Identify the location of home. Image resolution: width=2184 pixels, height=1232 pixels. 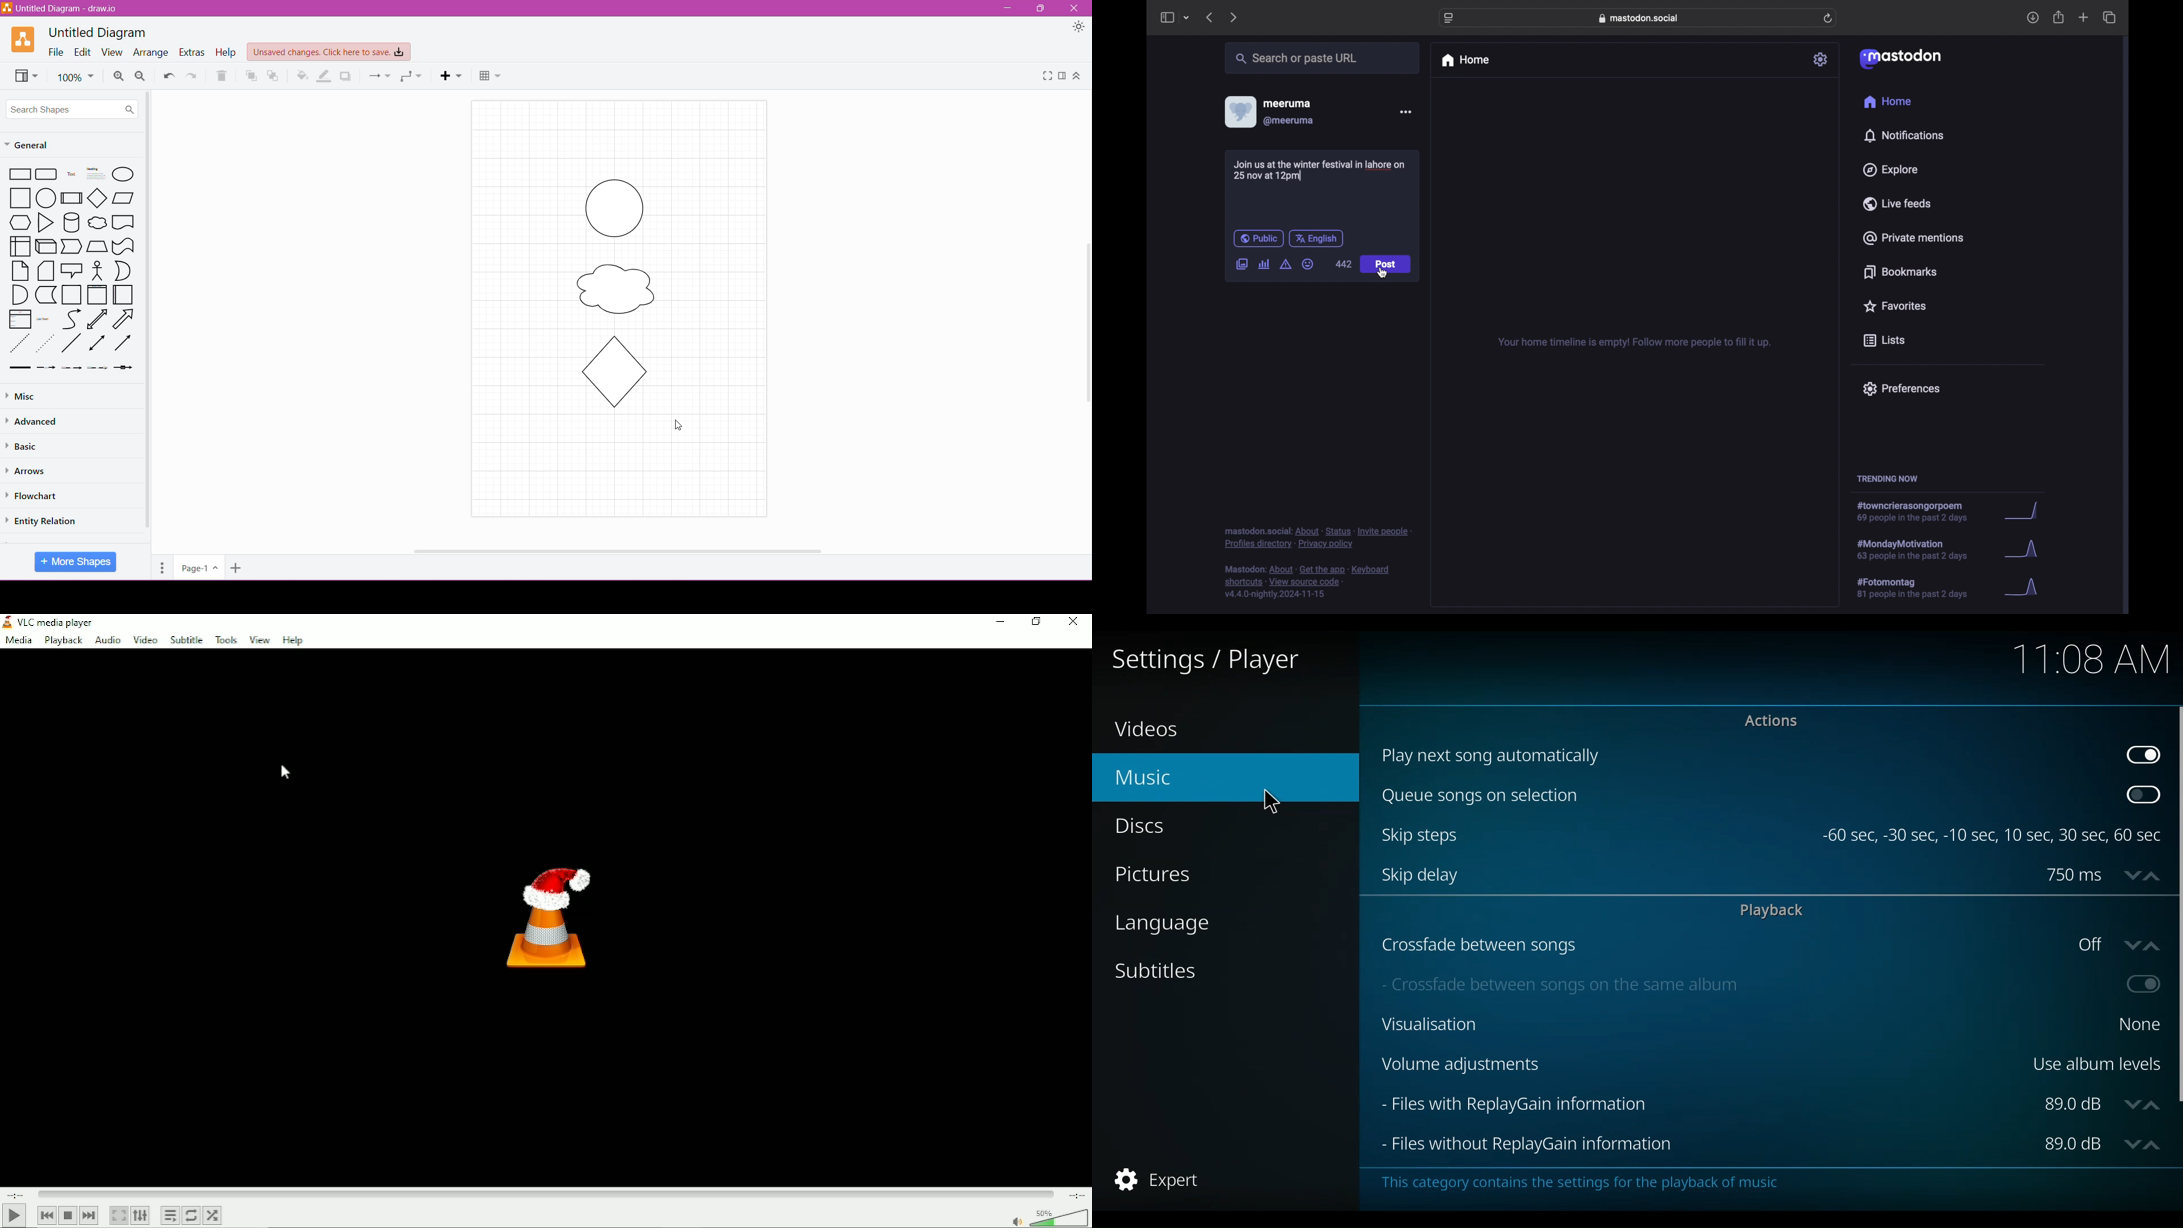
(1465, 60).